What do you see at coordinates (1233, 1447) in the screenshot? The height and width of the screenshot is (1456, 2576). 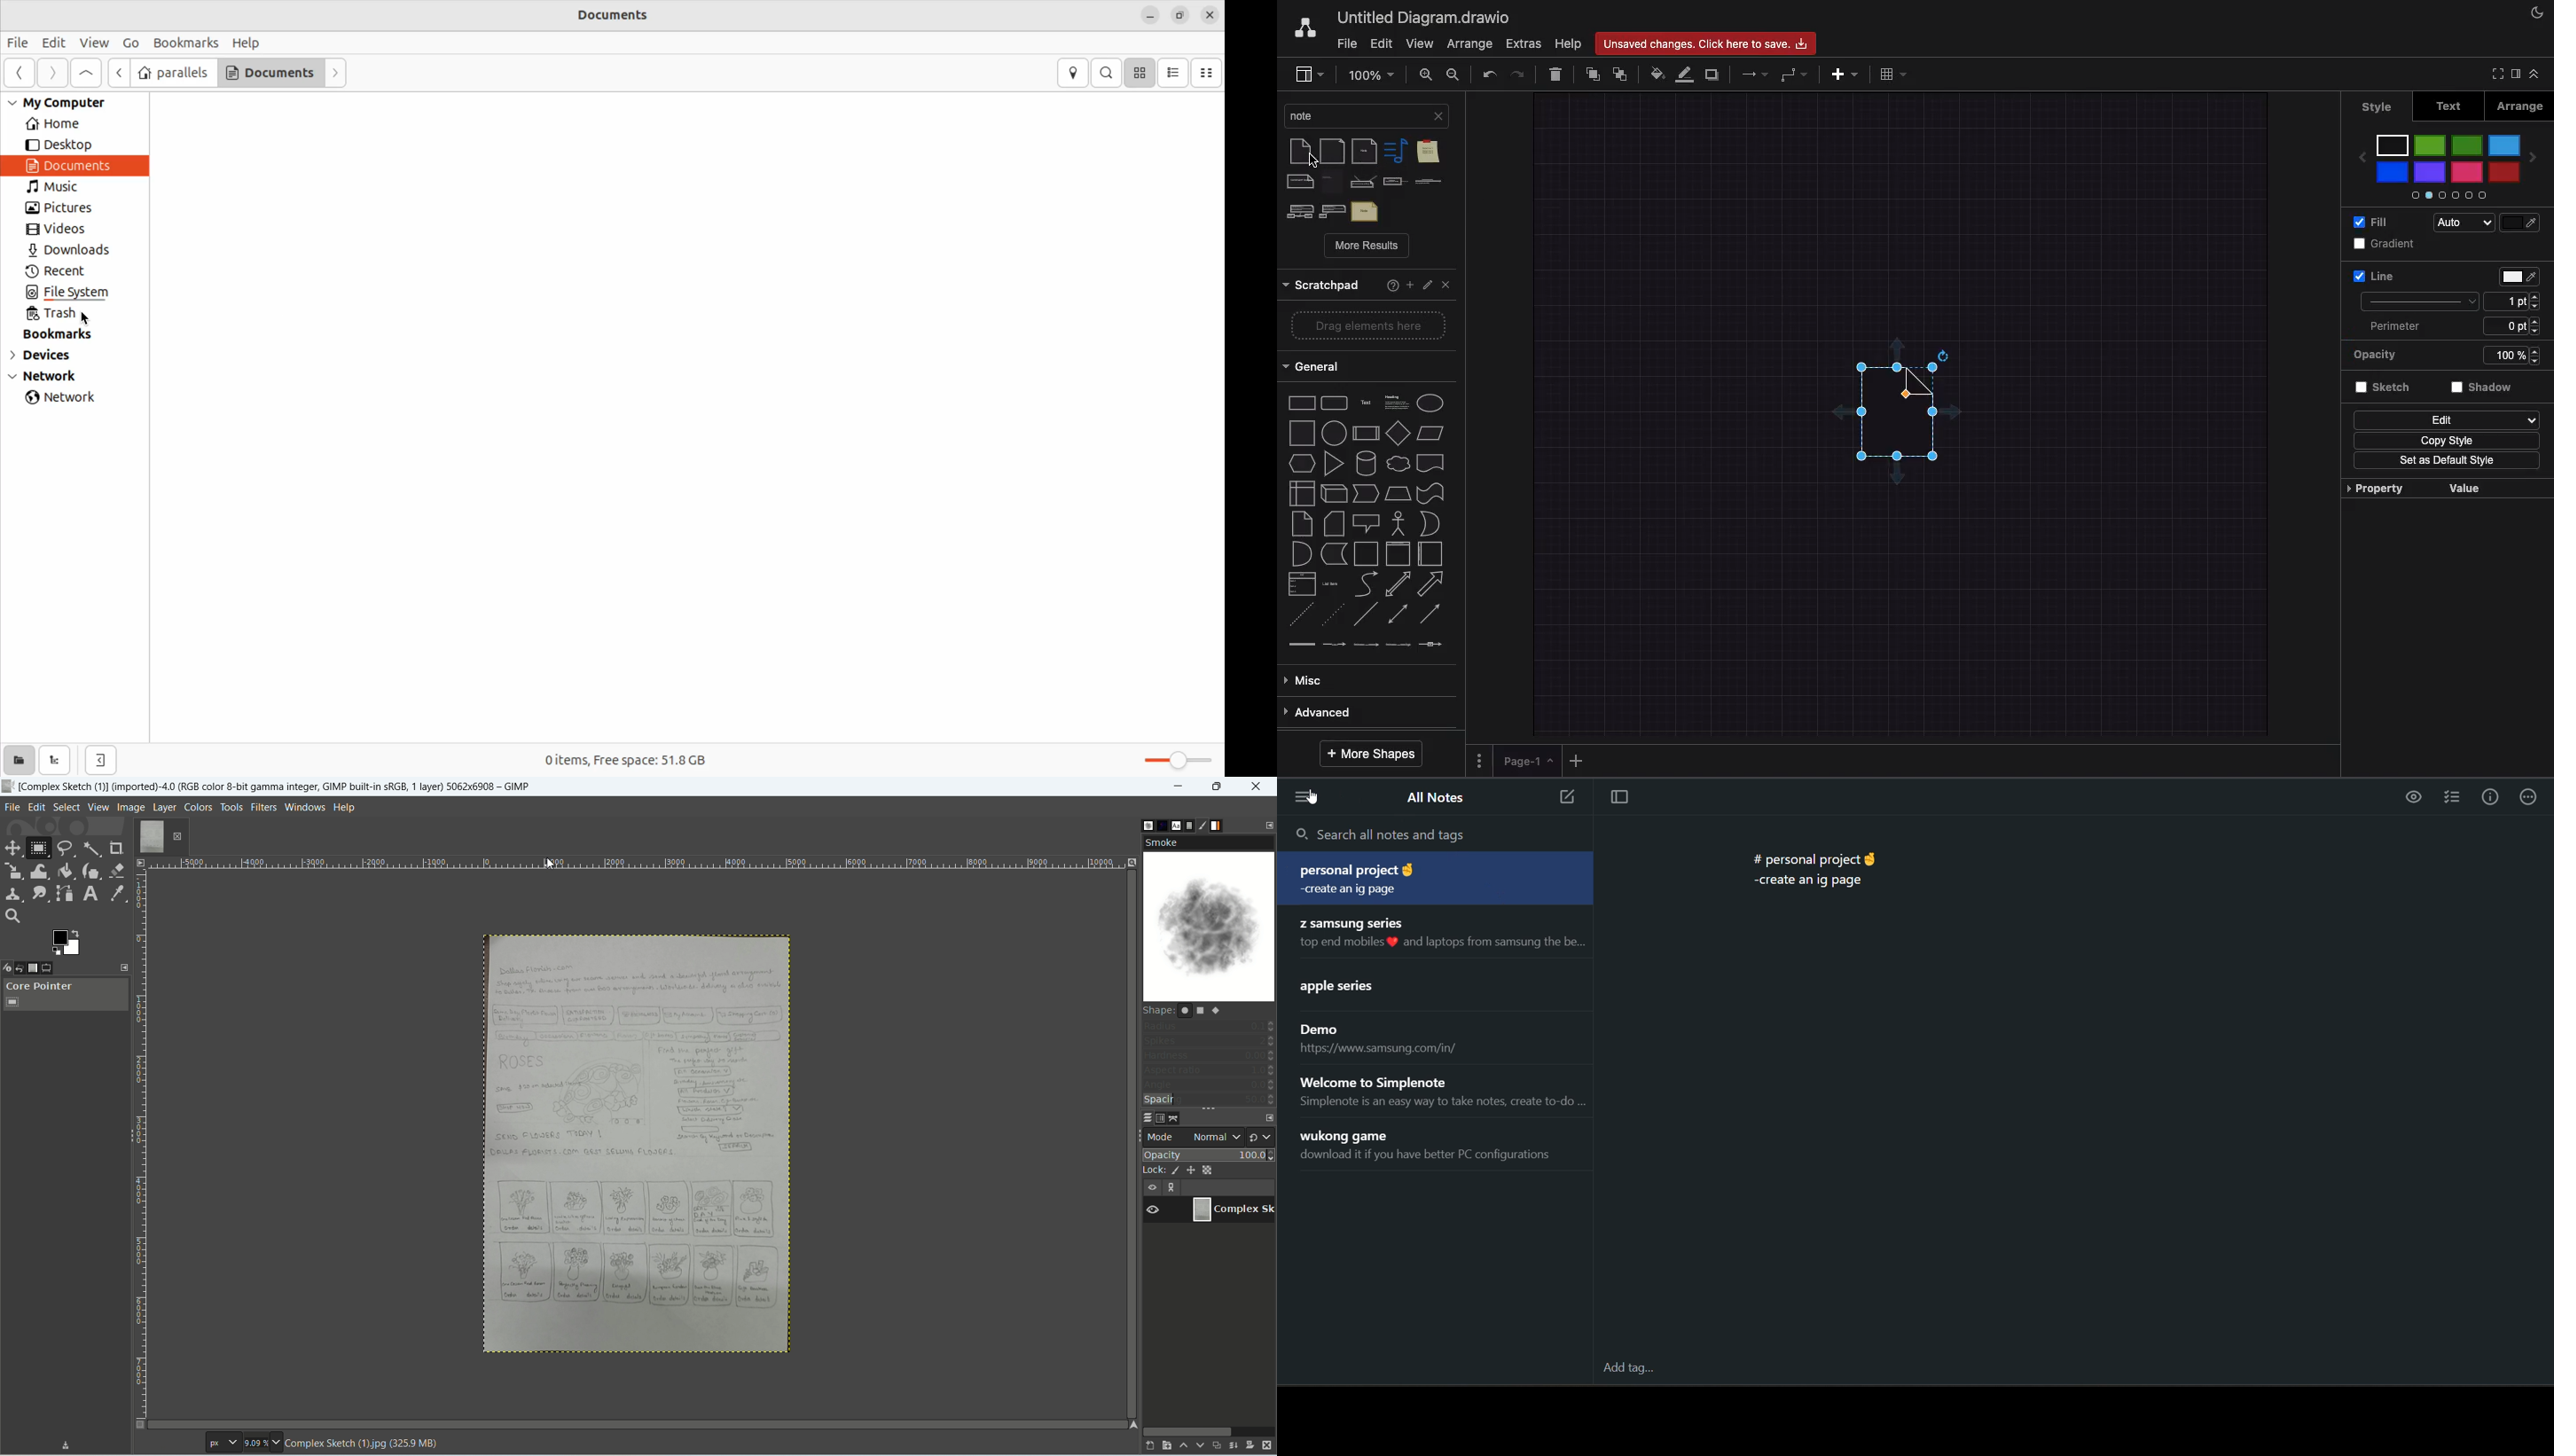 I see `merge this layer` at bounding box center [1233, 1447].